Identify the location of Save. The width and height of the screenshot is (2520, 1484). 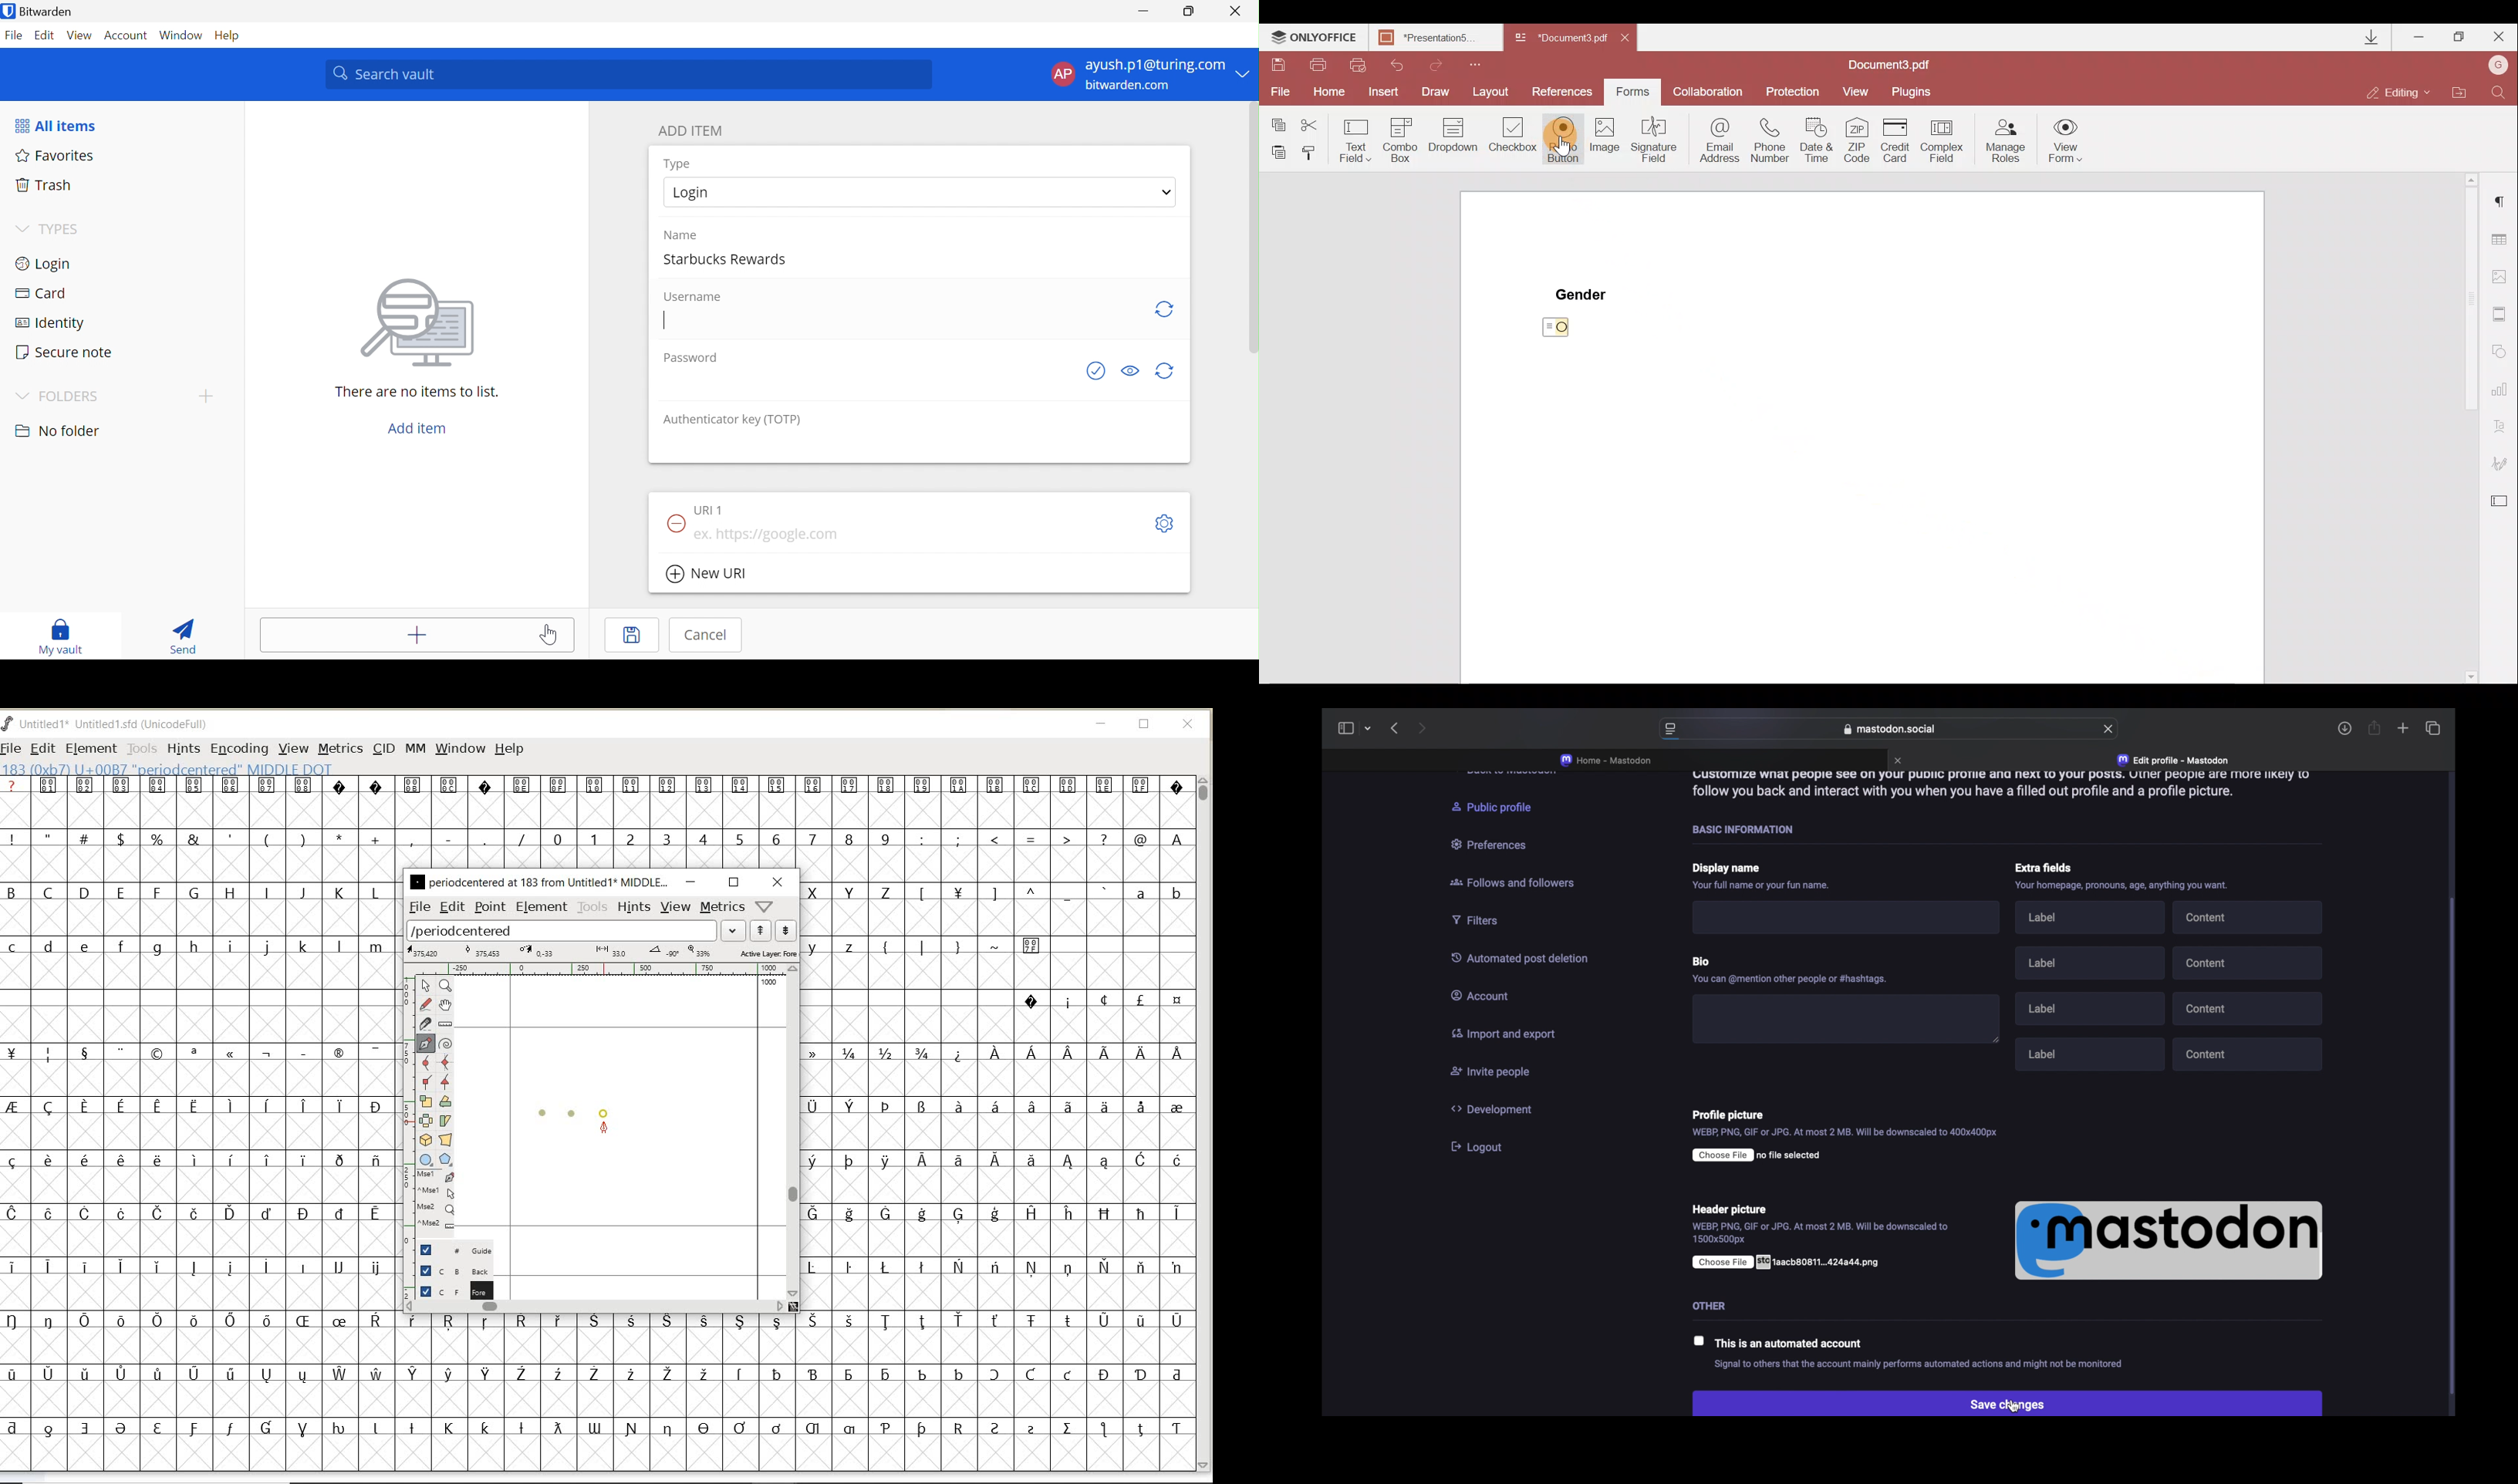
(635, 637).